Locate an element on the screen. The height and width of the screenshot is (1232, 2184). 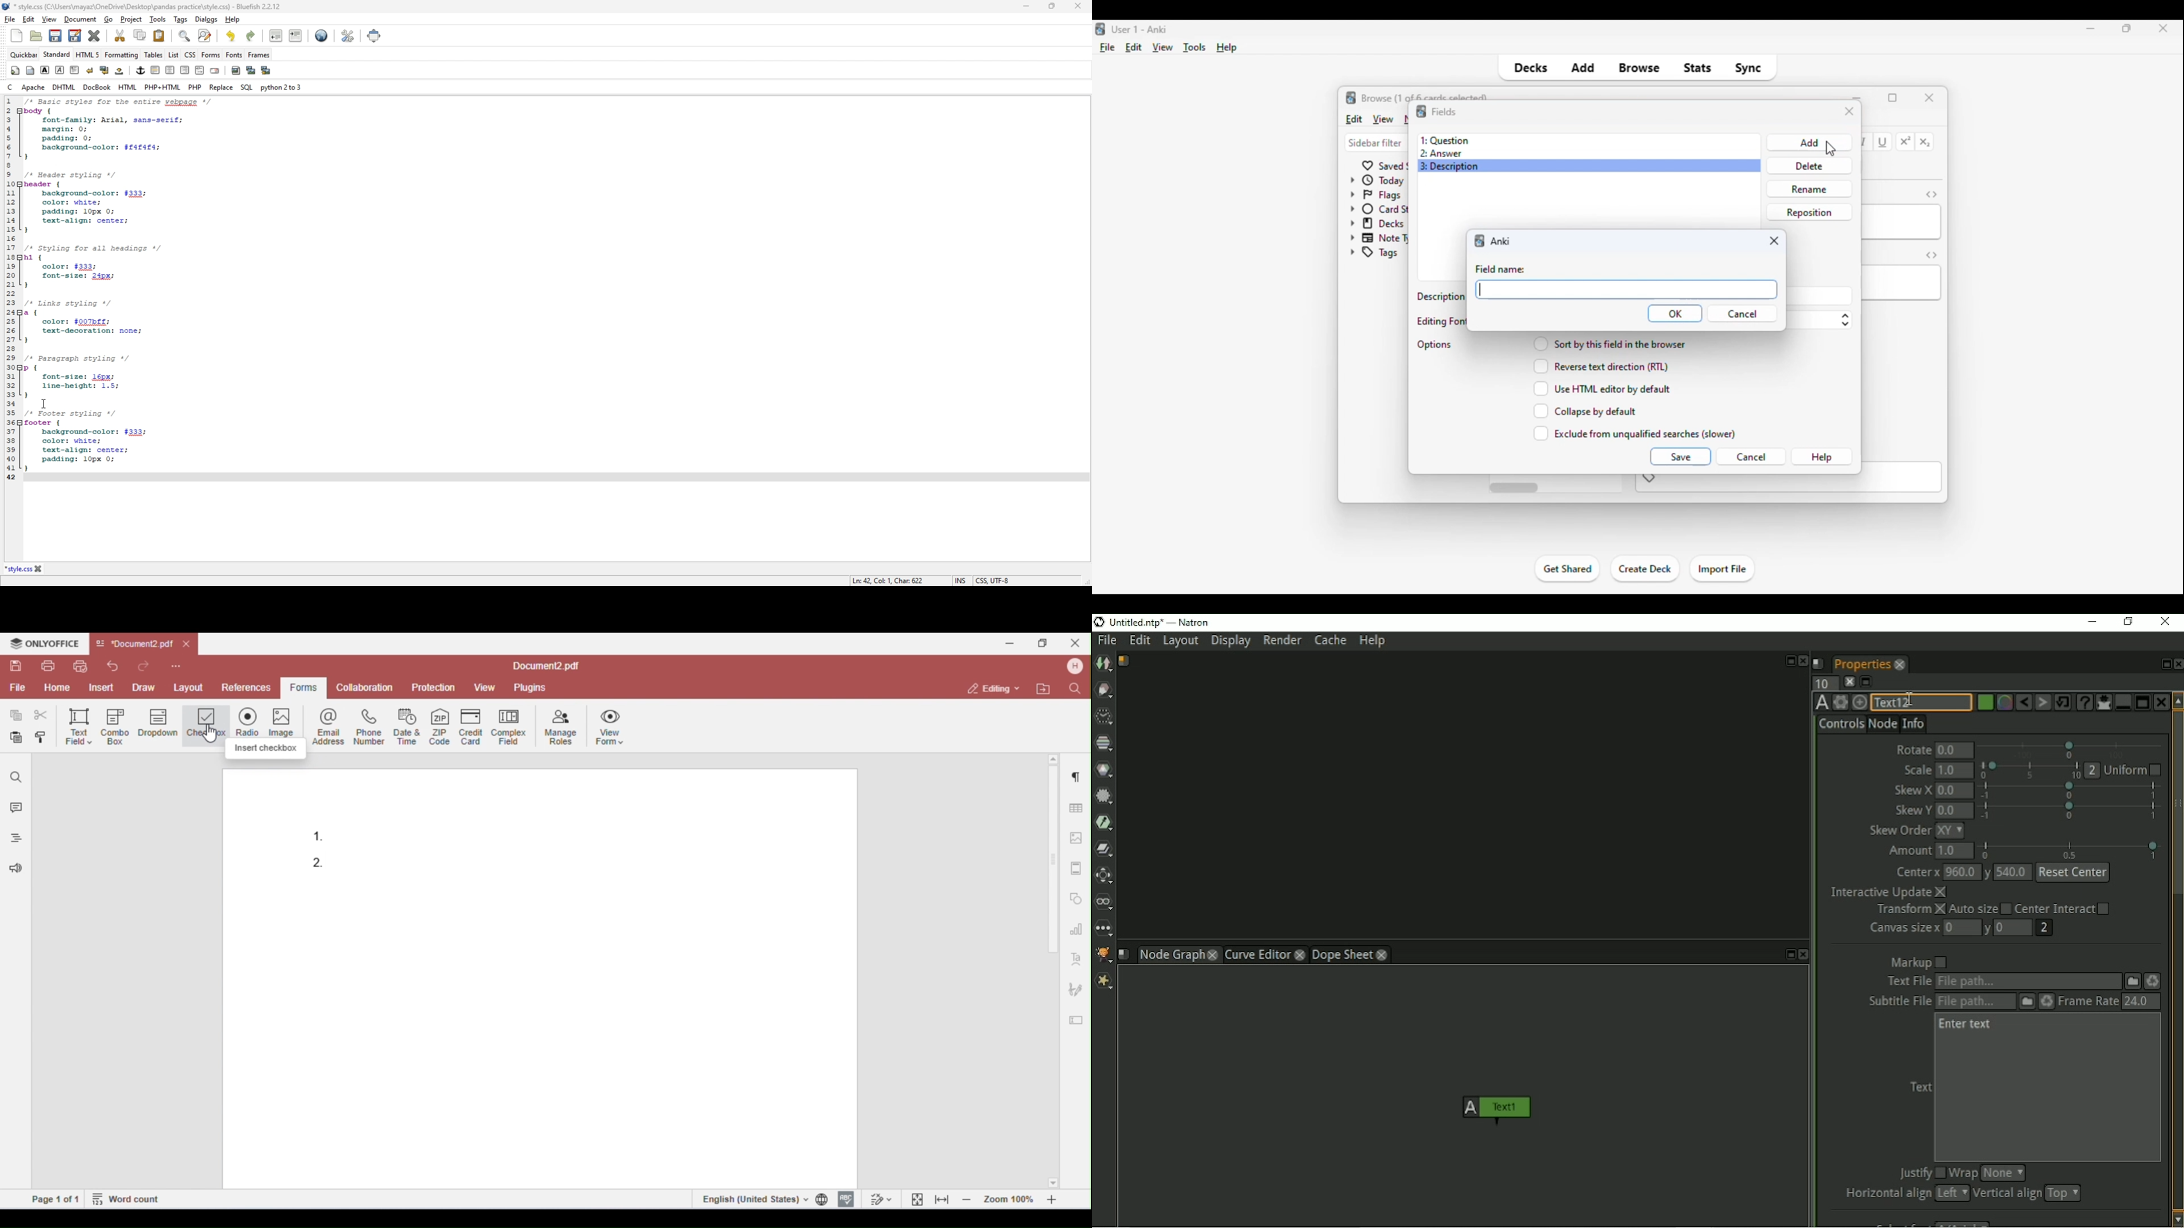
html 5 is located at coordinates (88, 55).